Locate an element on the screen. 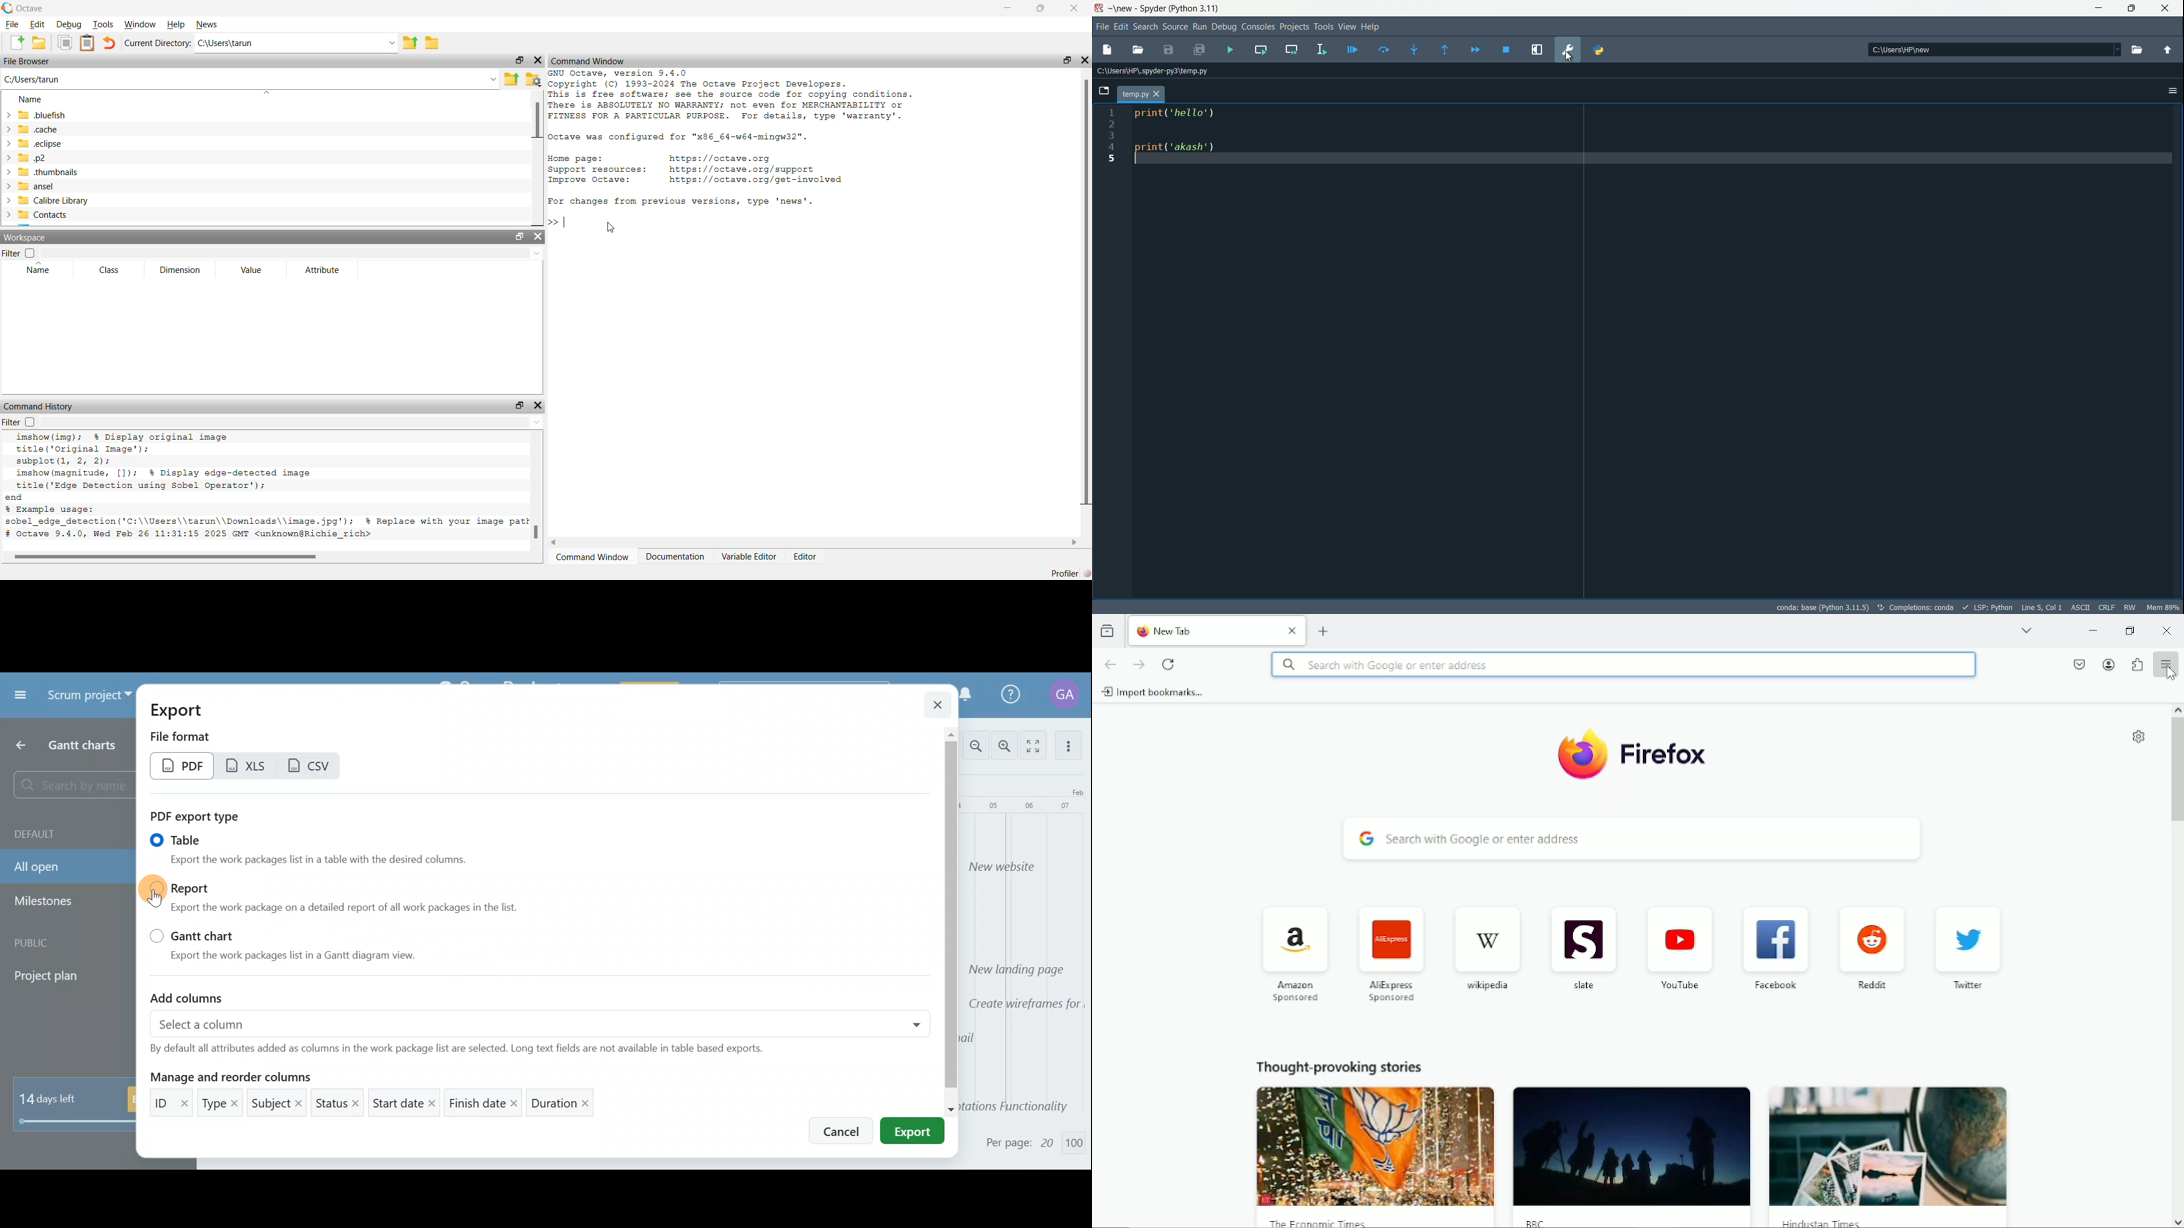  horizontal scroll bar is located at coordinates (266, 557).